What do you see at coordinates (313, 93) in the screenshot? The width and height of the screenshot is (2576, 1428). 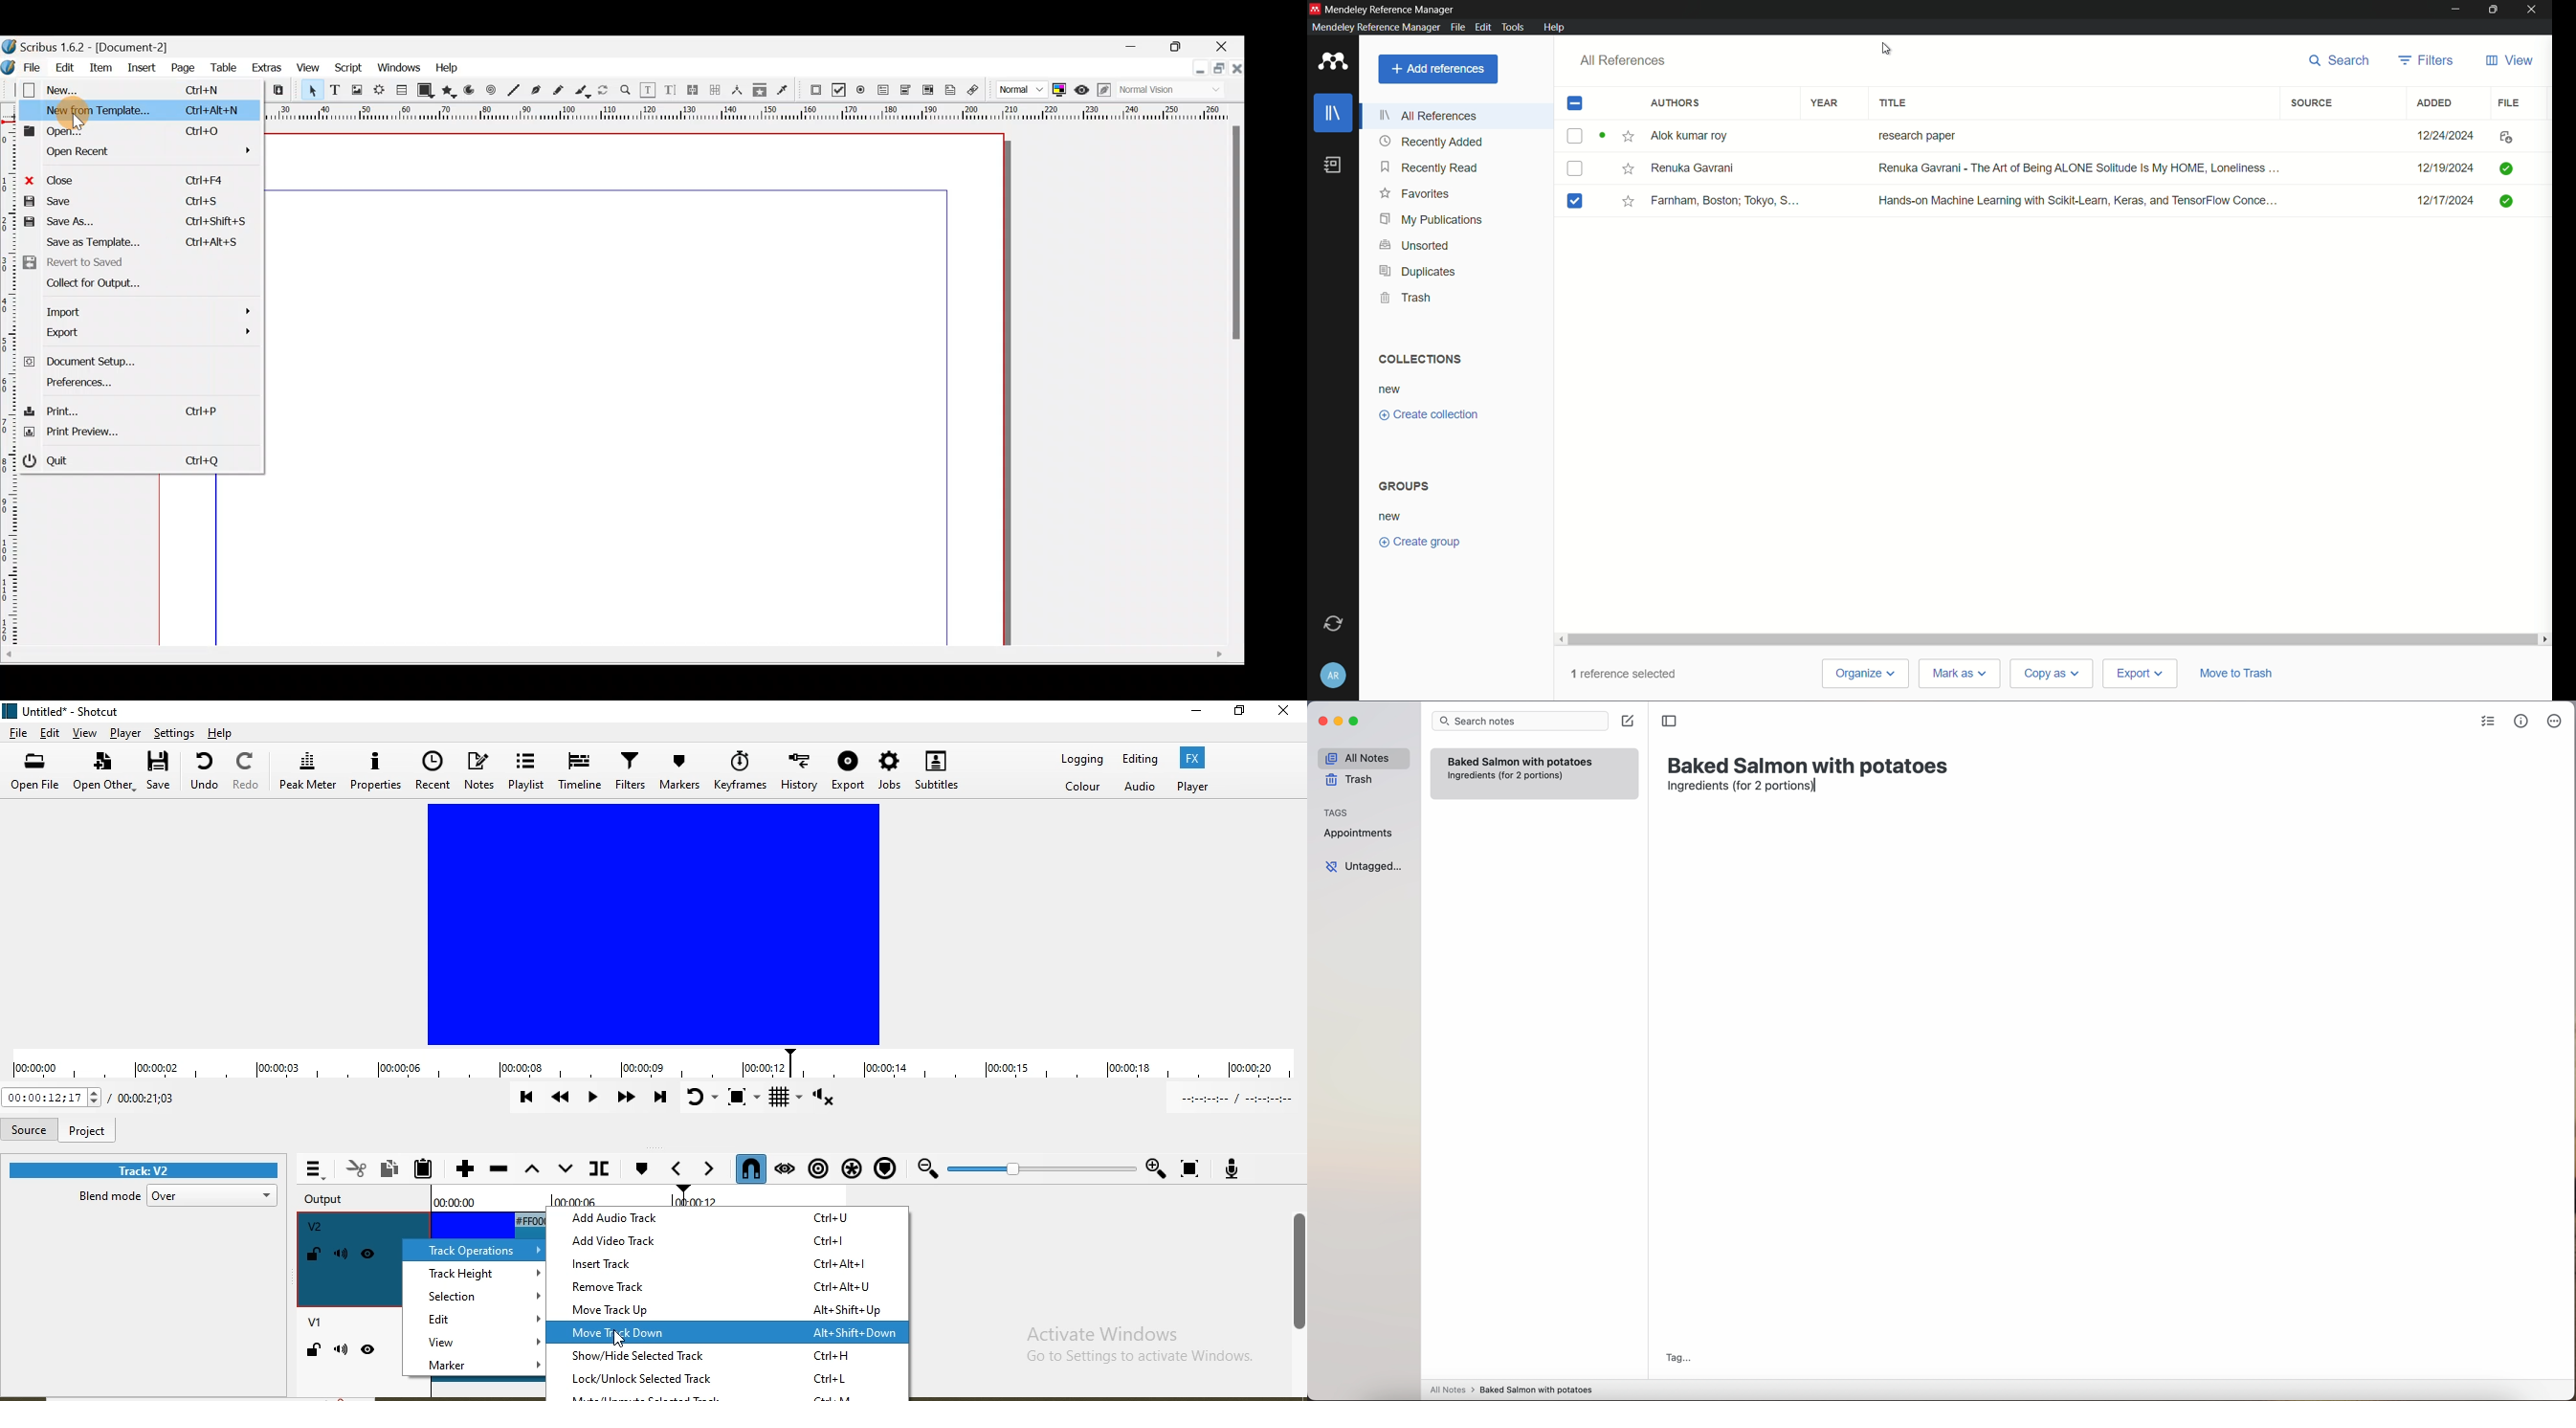 I see `Select item` at bounding box center [313, 93].